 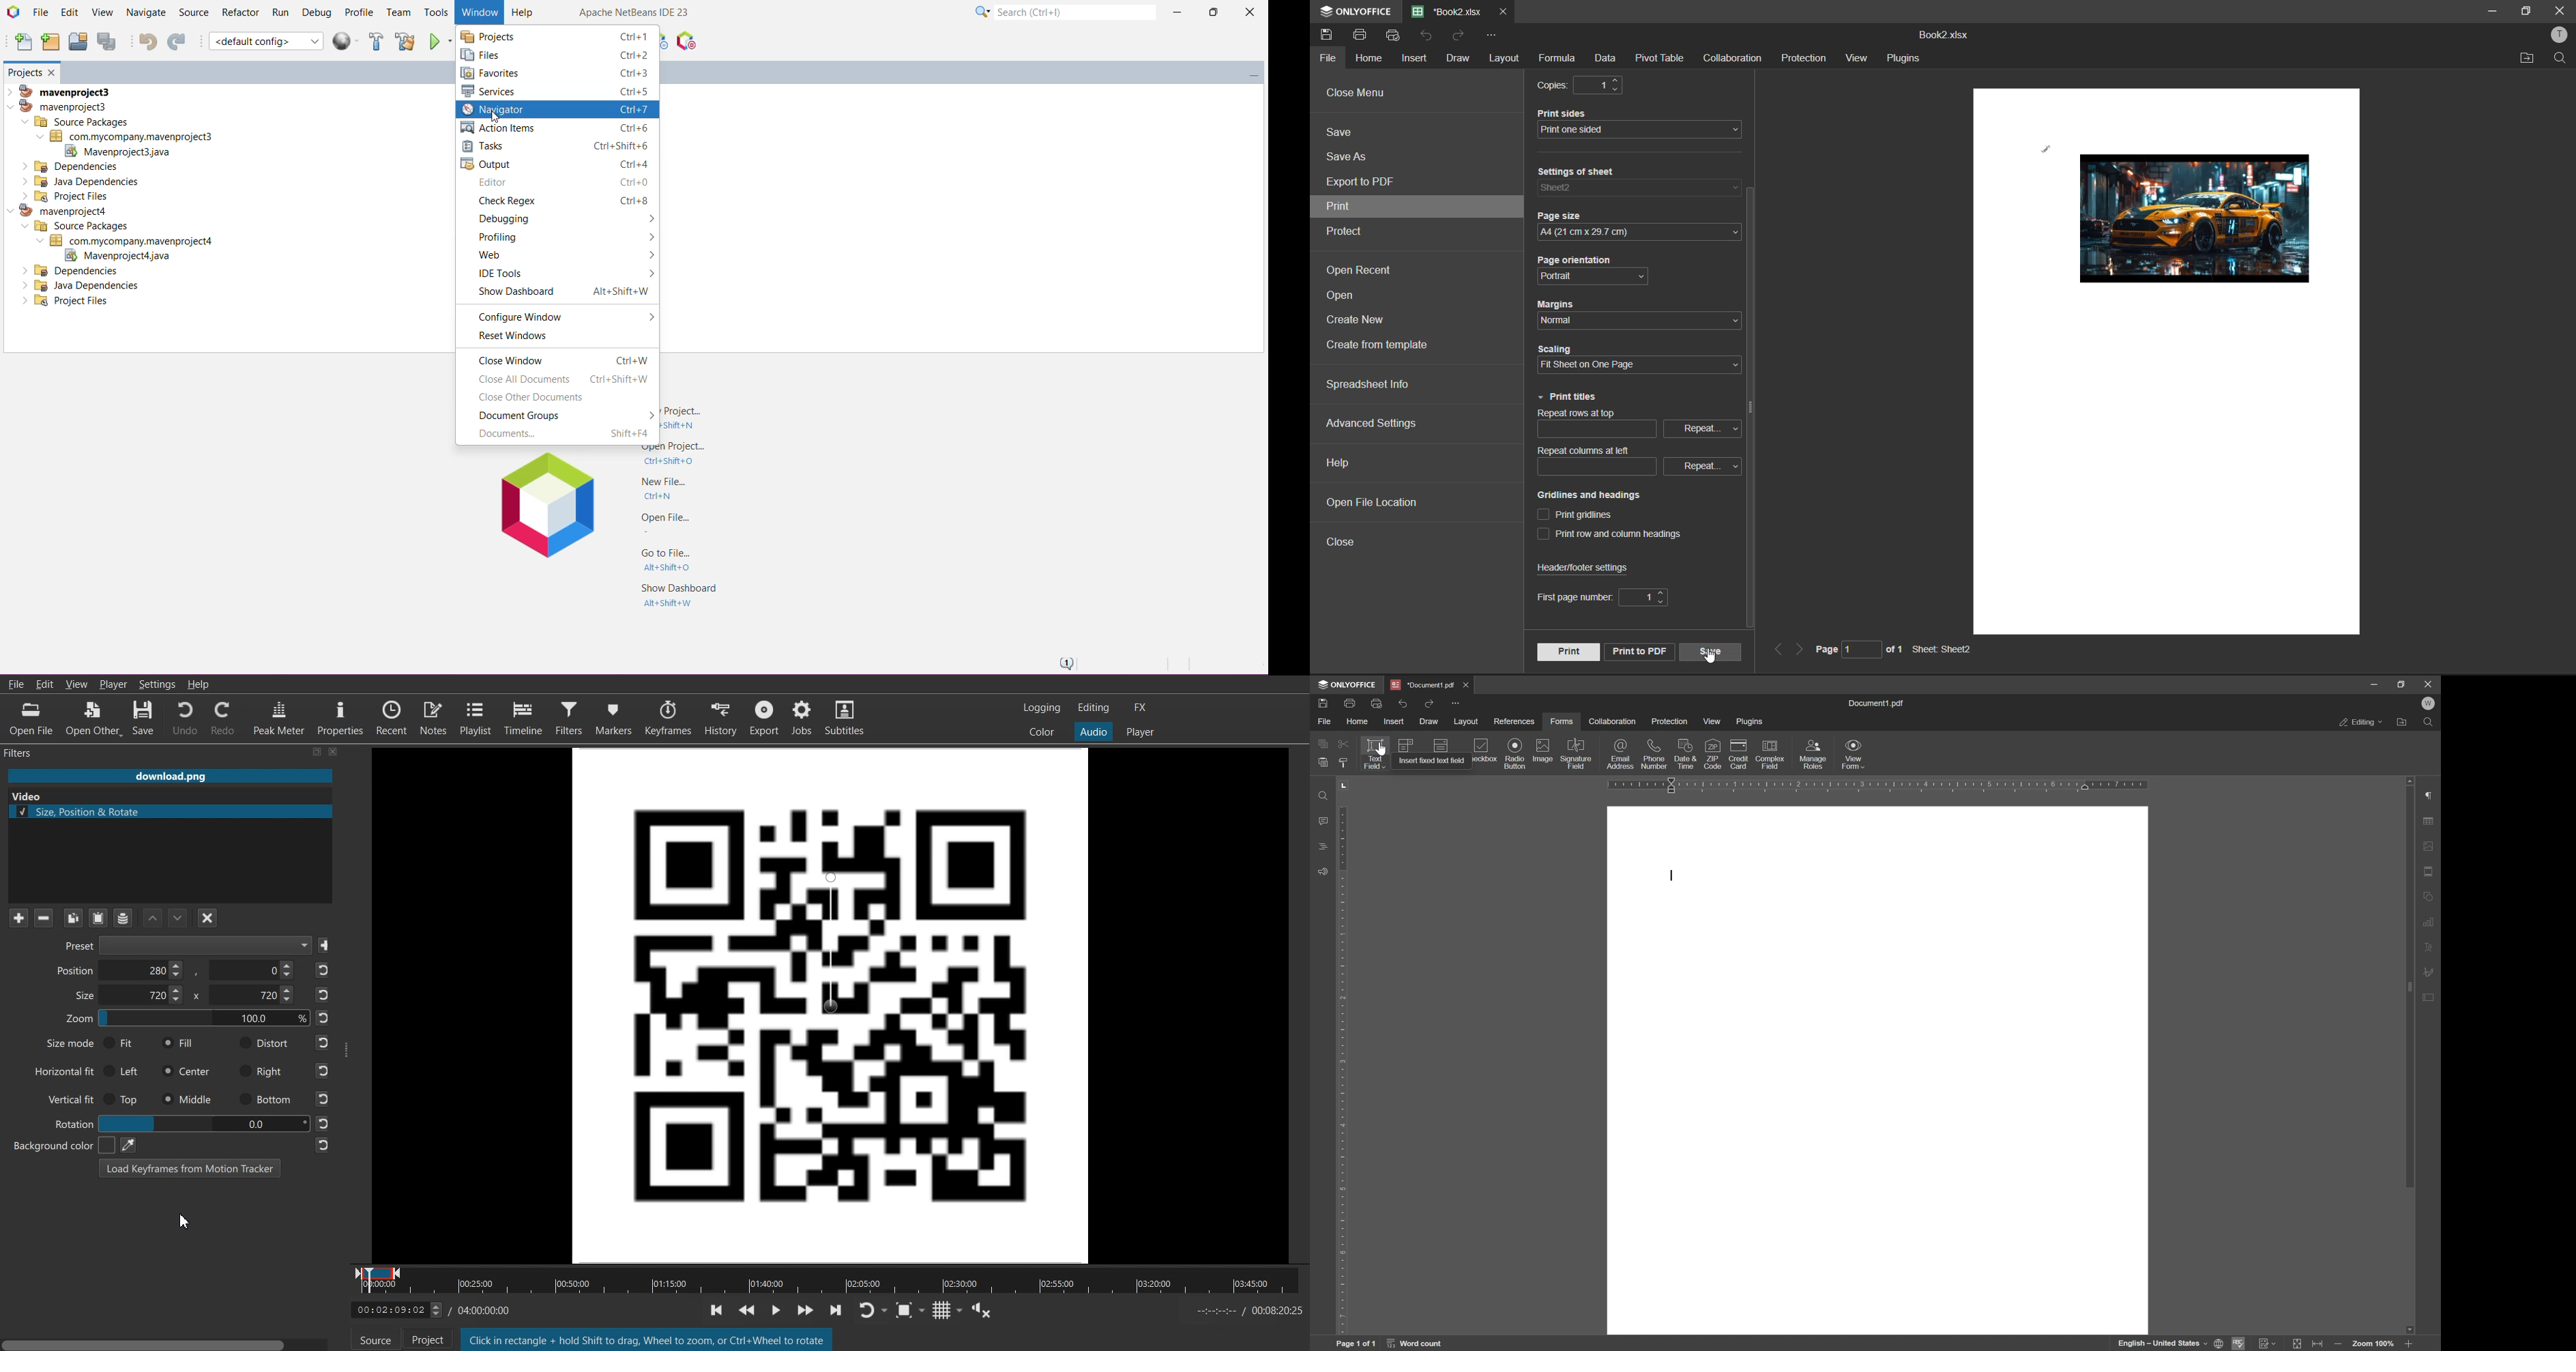 I want to click on Size, Position & Rotate, so click(x=170, y=811).